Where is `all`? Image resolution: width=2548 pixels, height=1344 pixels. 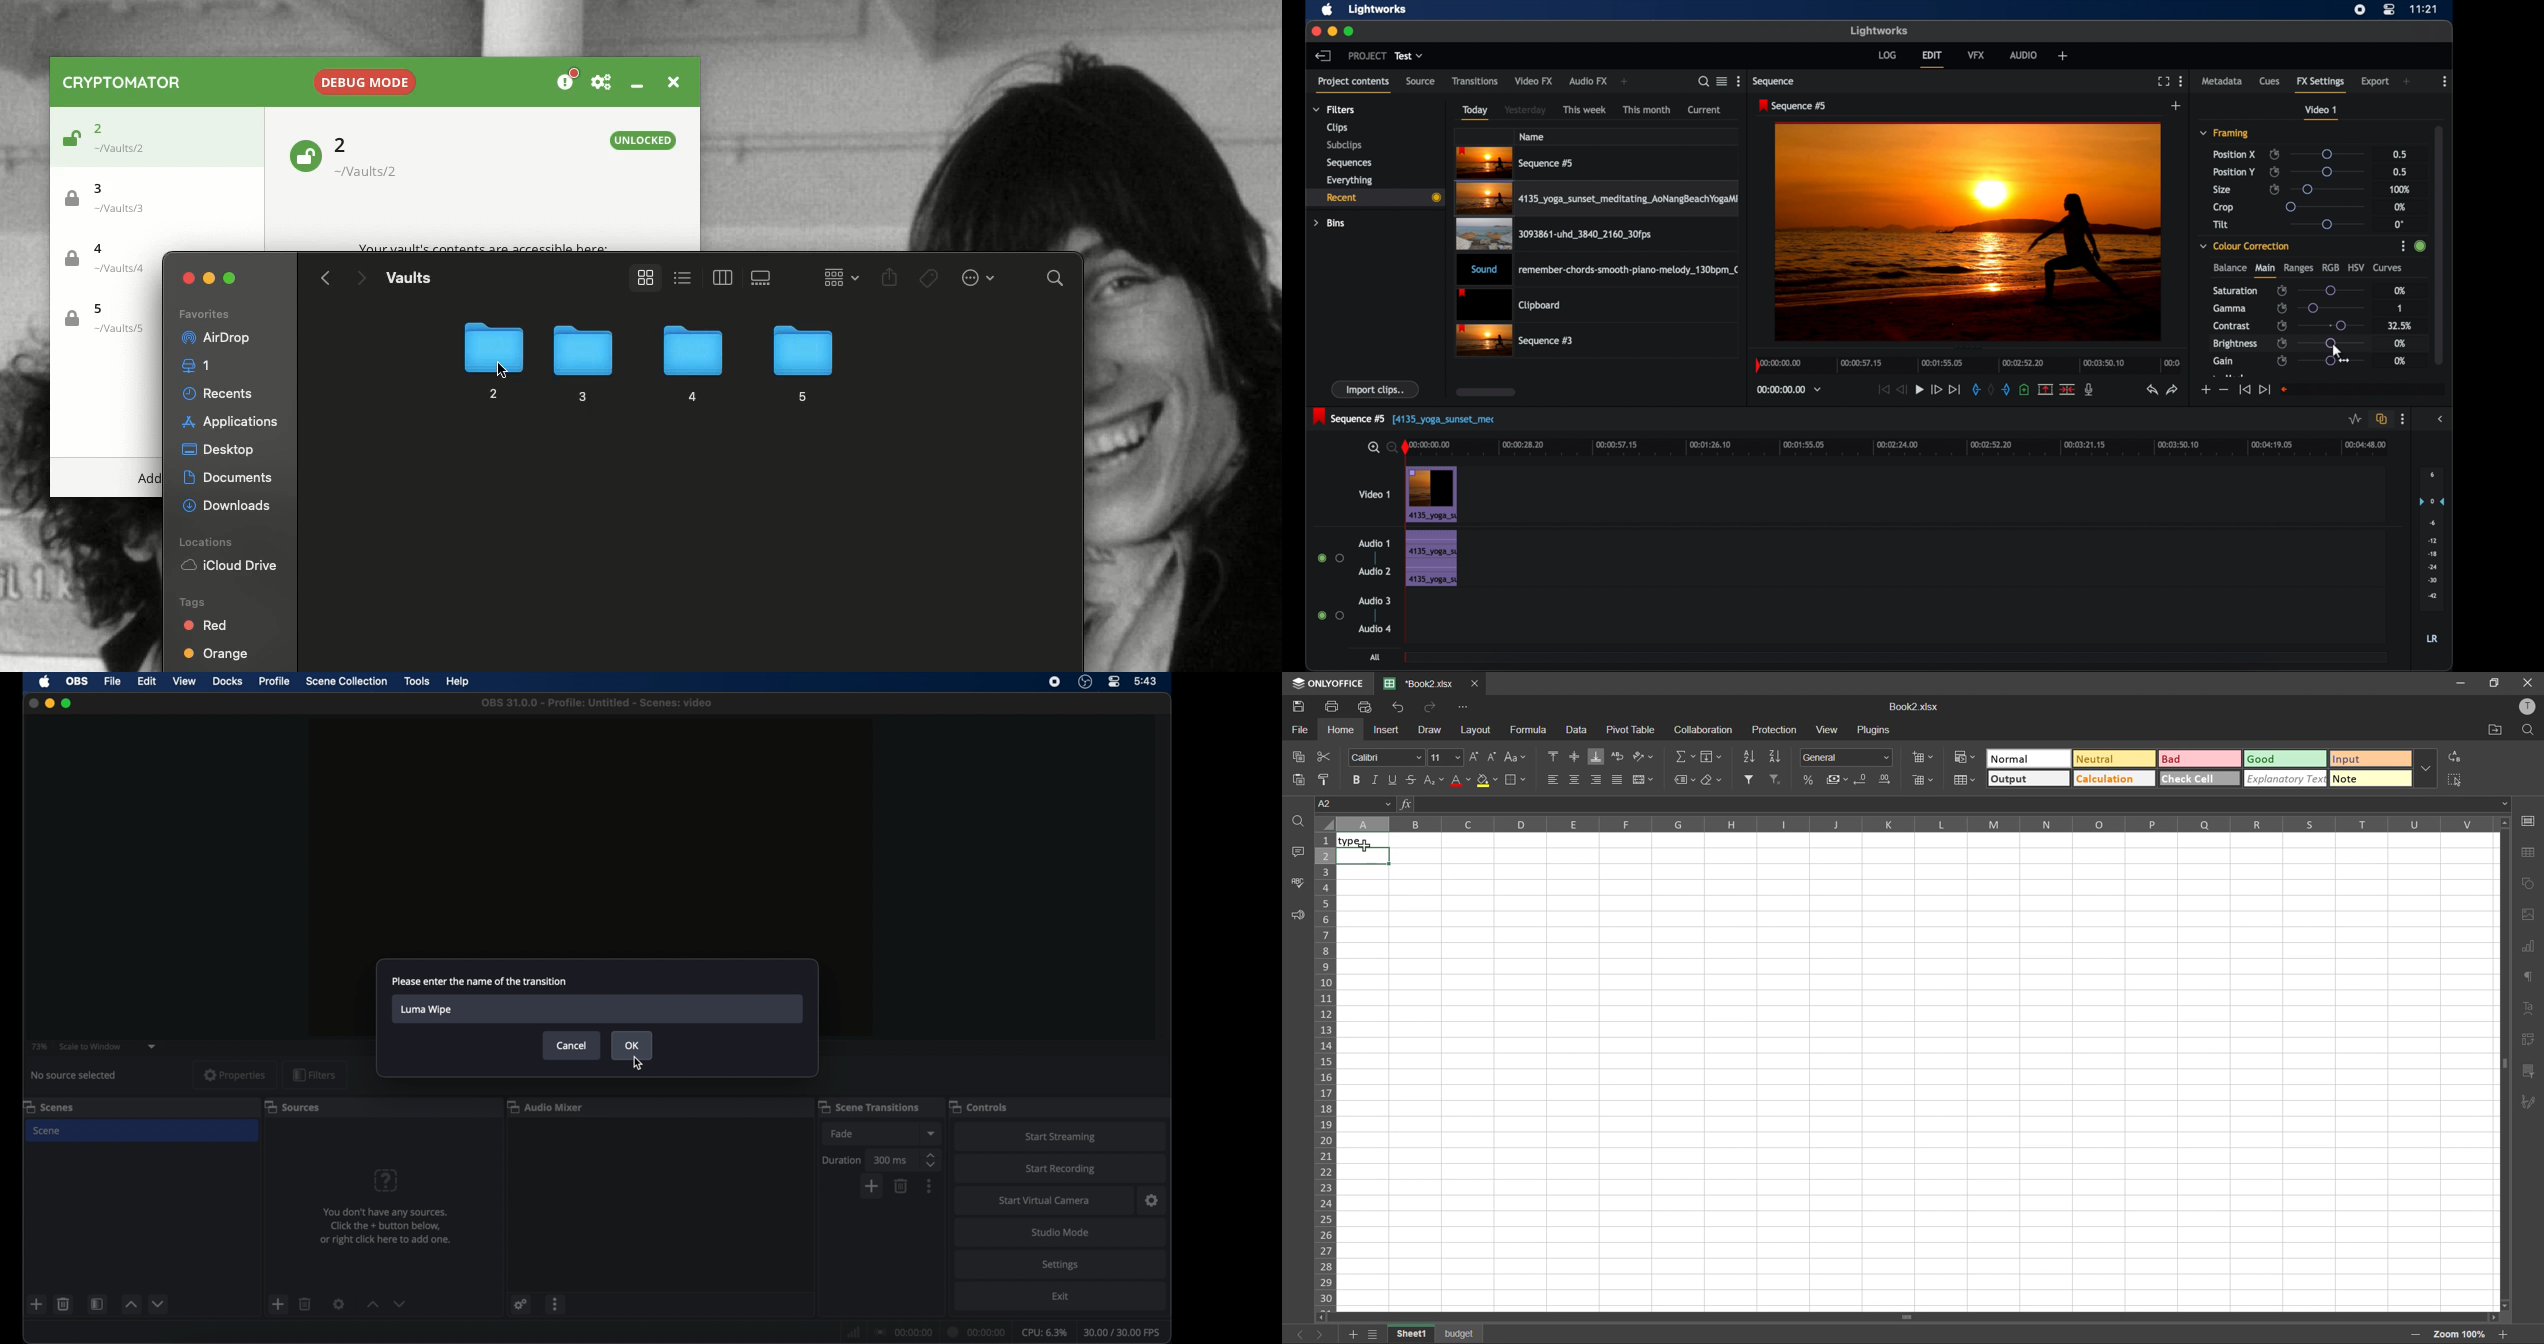
all is located at coordinates (1377, 657).